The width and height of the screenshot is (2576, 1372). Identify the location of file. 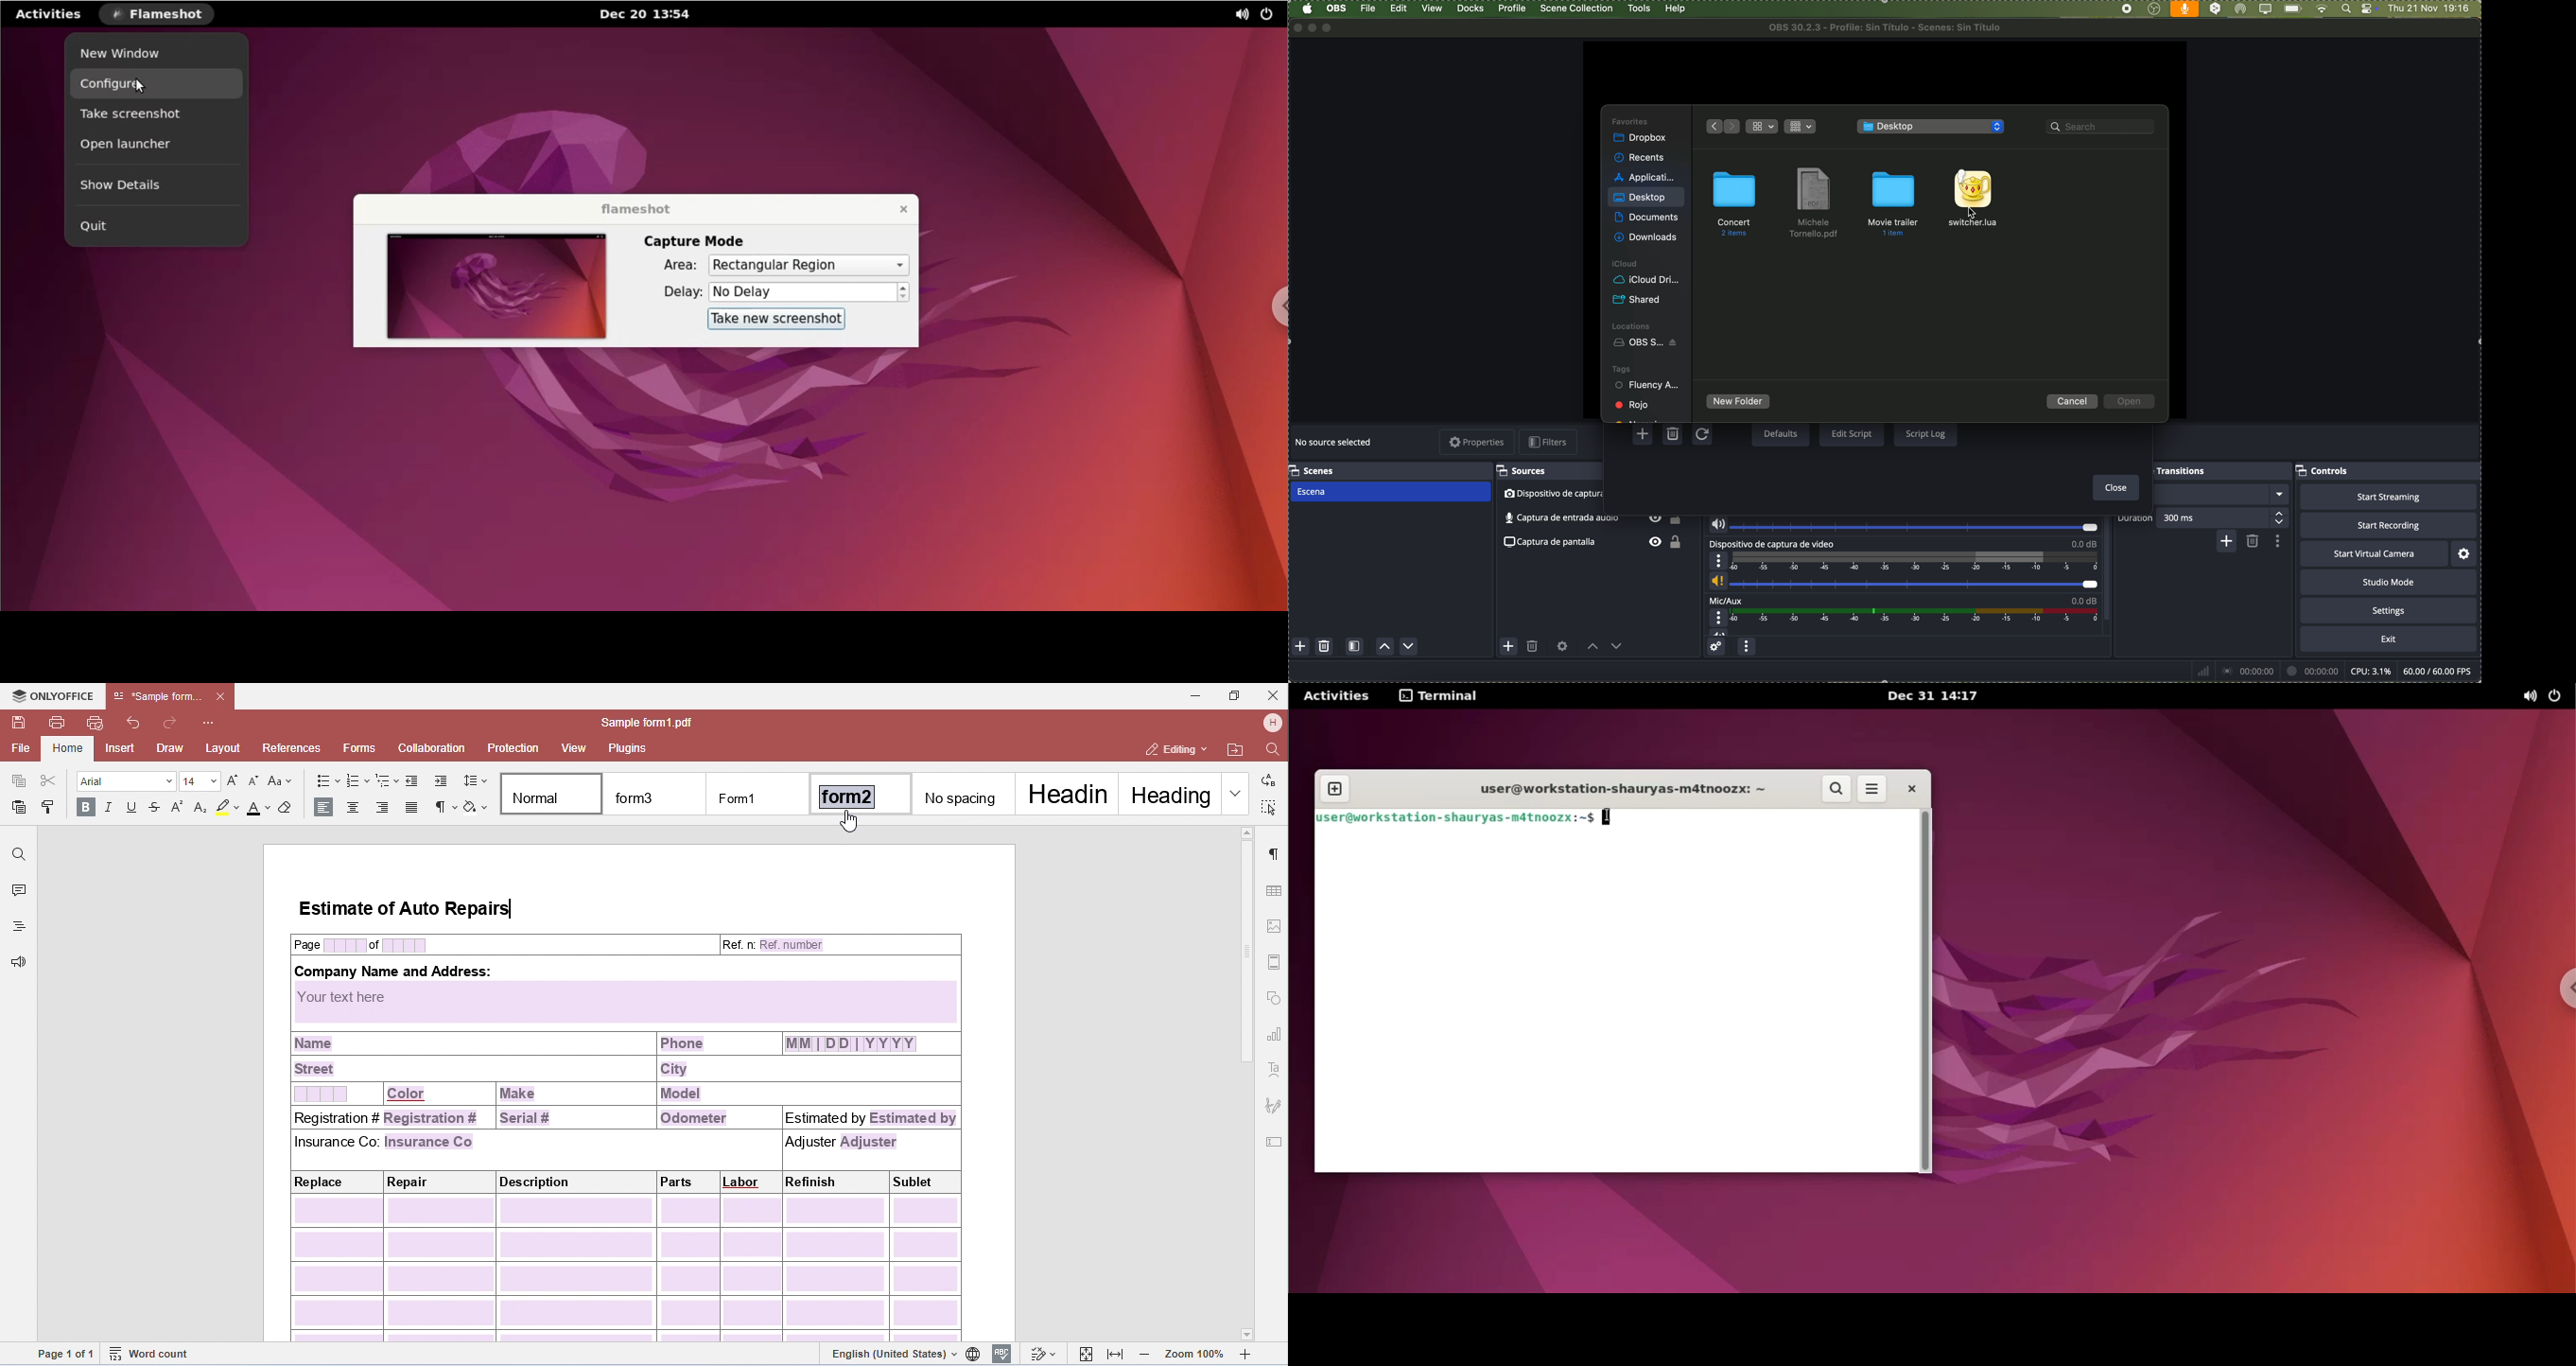
(1369, 9).